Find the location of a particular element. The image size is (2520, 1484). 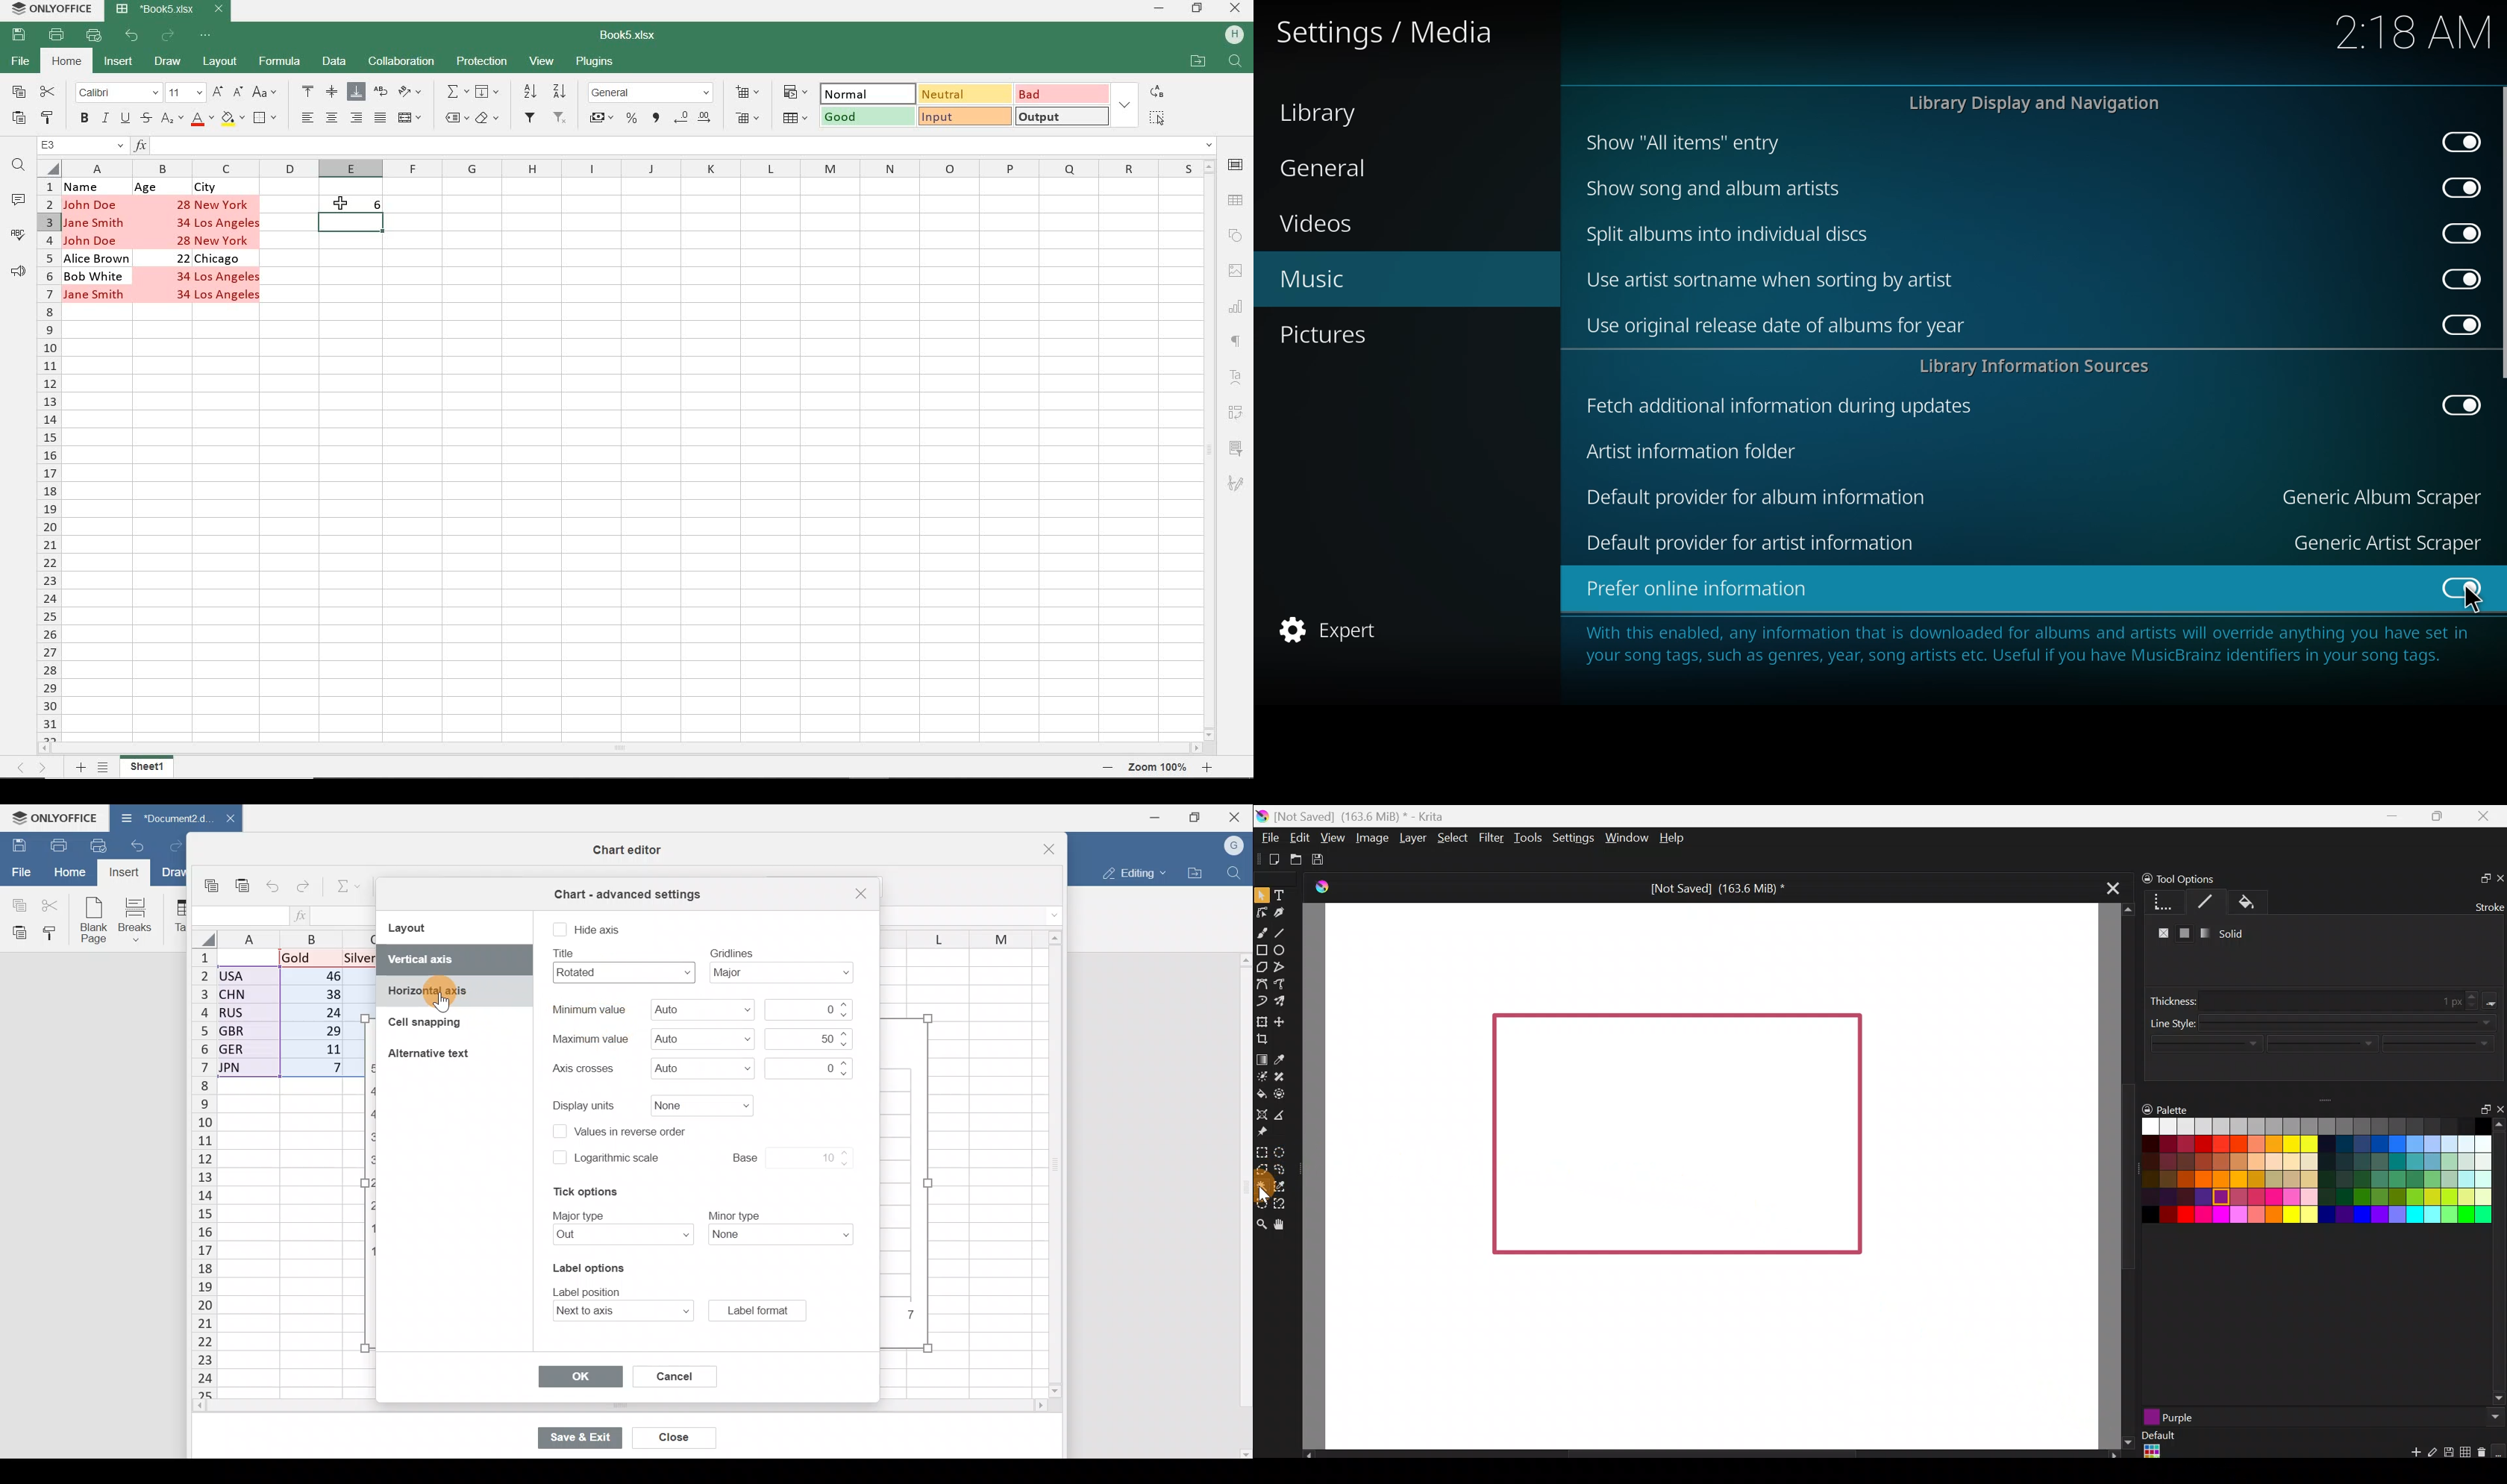

FILTER is located at coordinates (530, 119).